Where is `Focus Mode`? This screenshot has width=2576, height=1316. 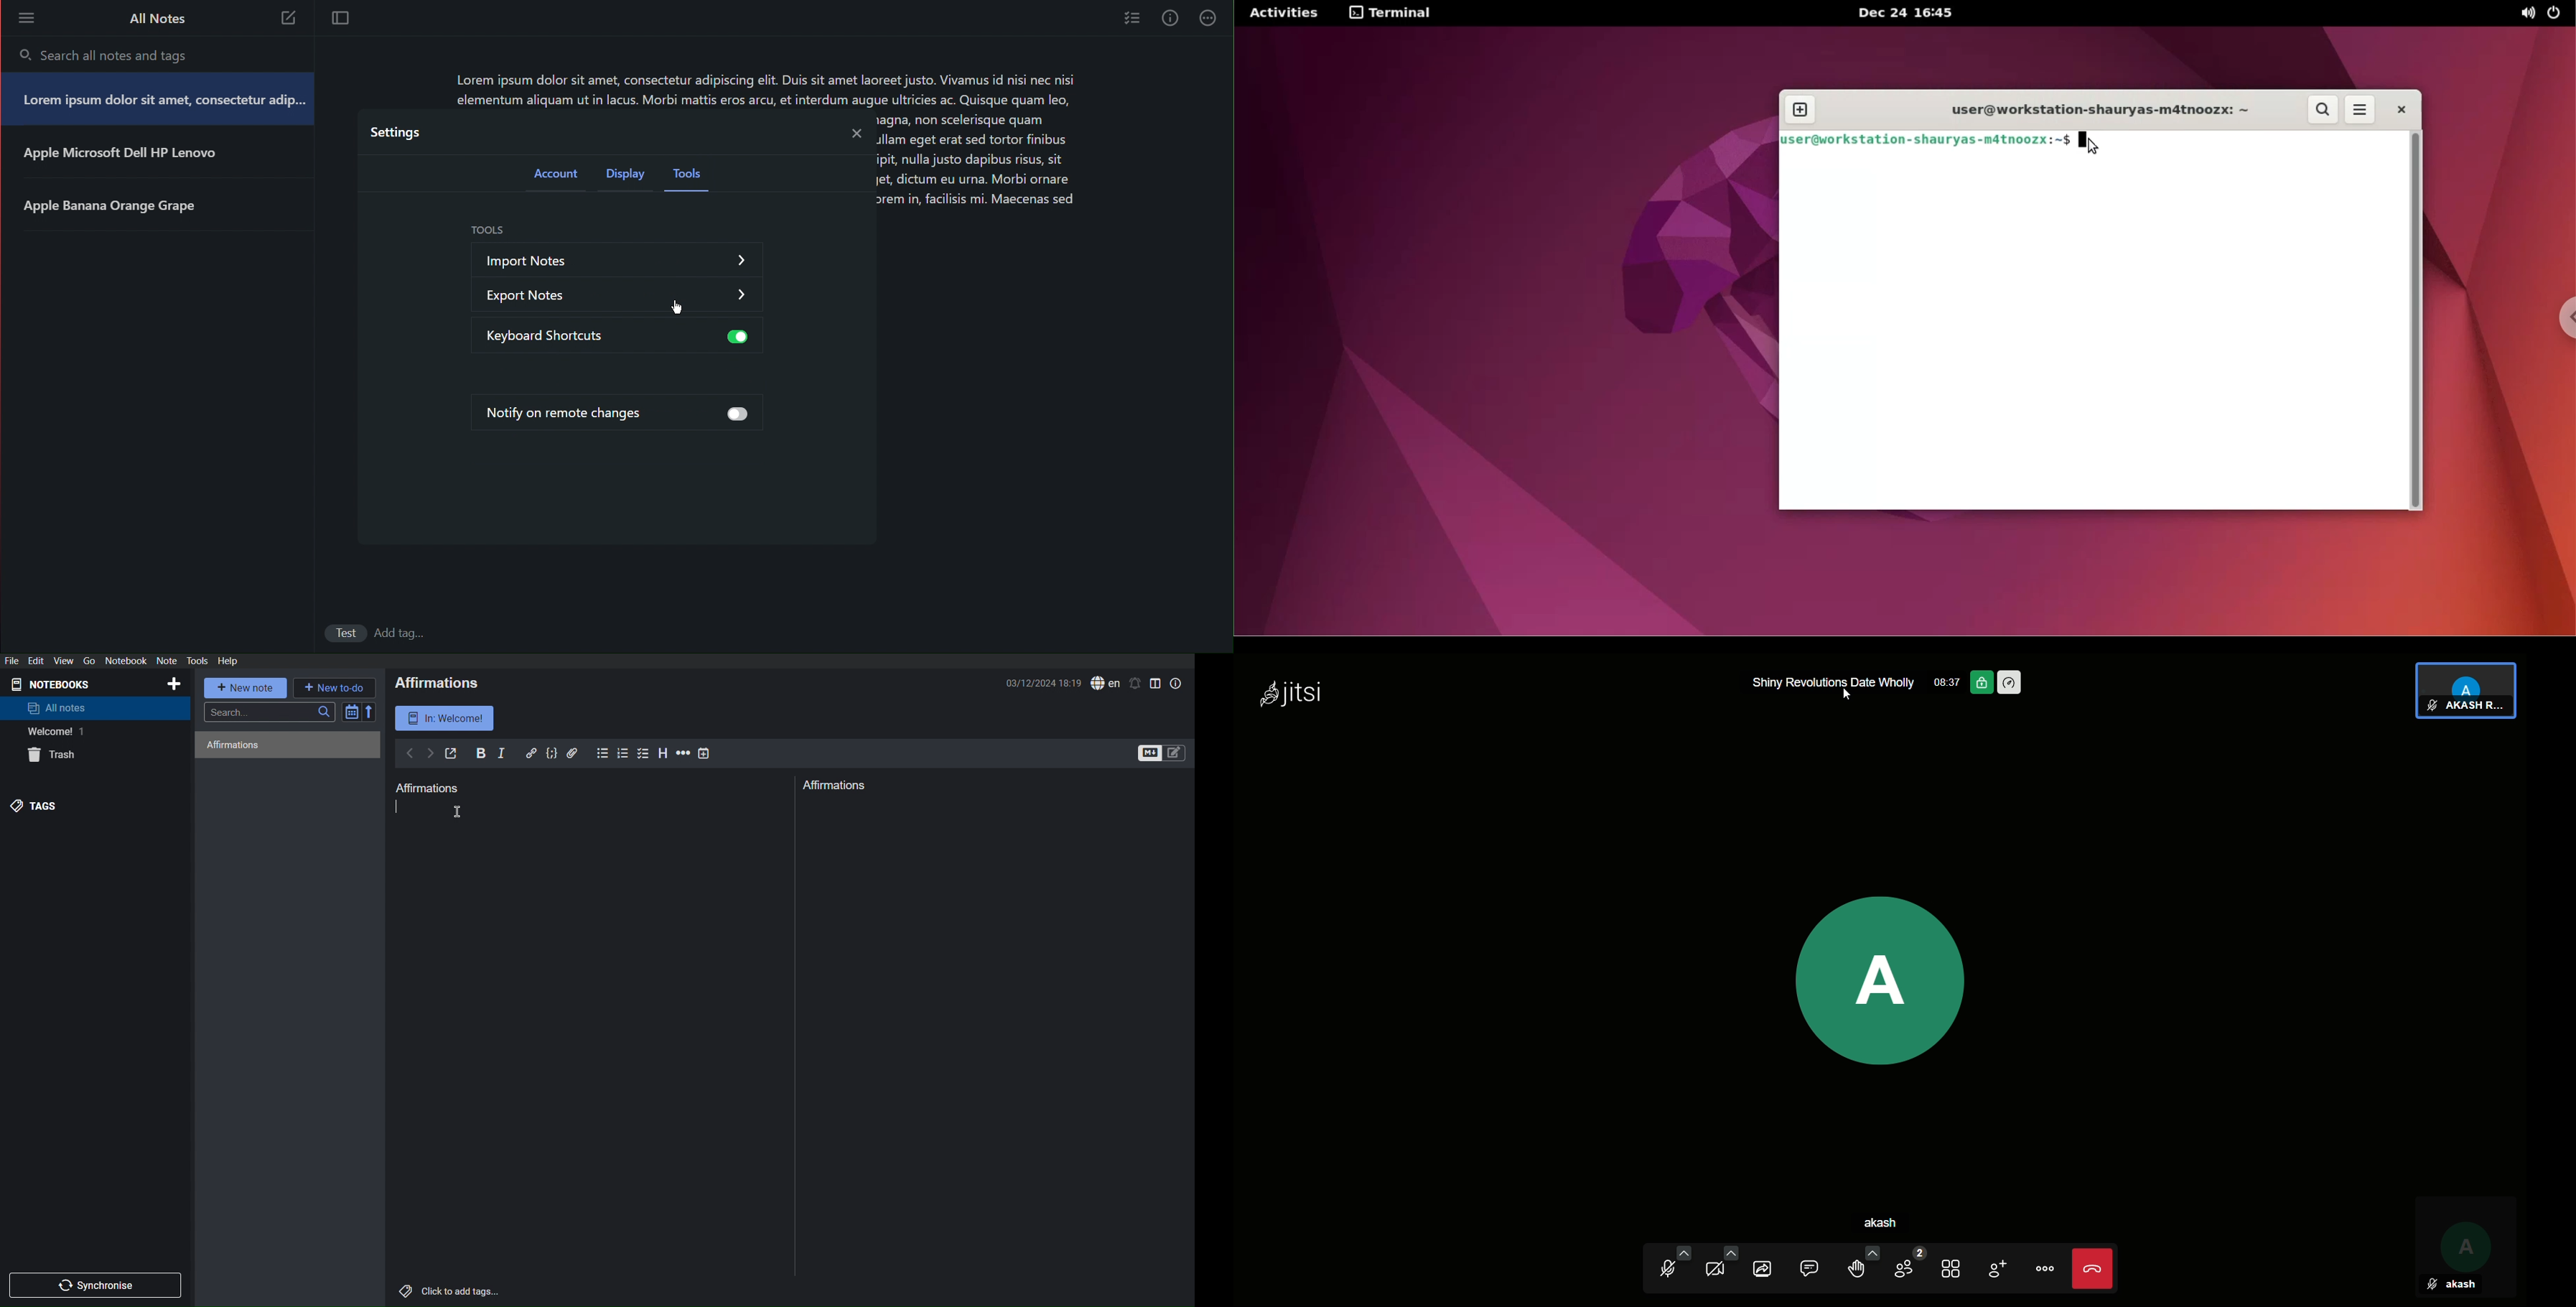
Focus Mode is located at coordinates (343, 20).